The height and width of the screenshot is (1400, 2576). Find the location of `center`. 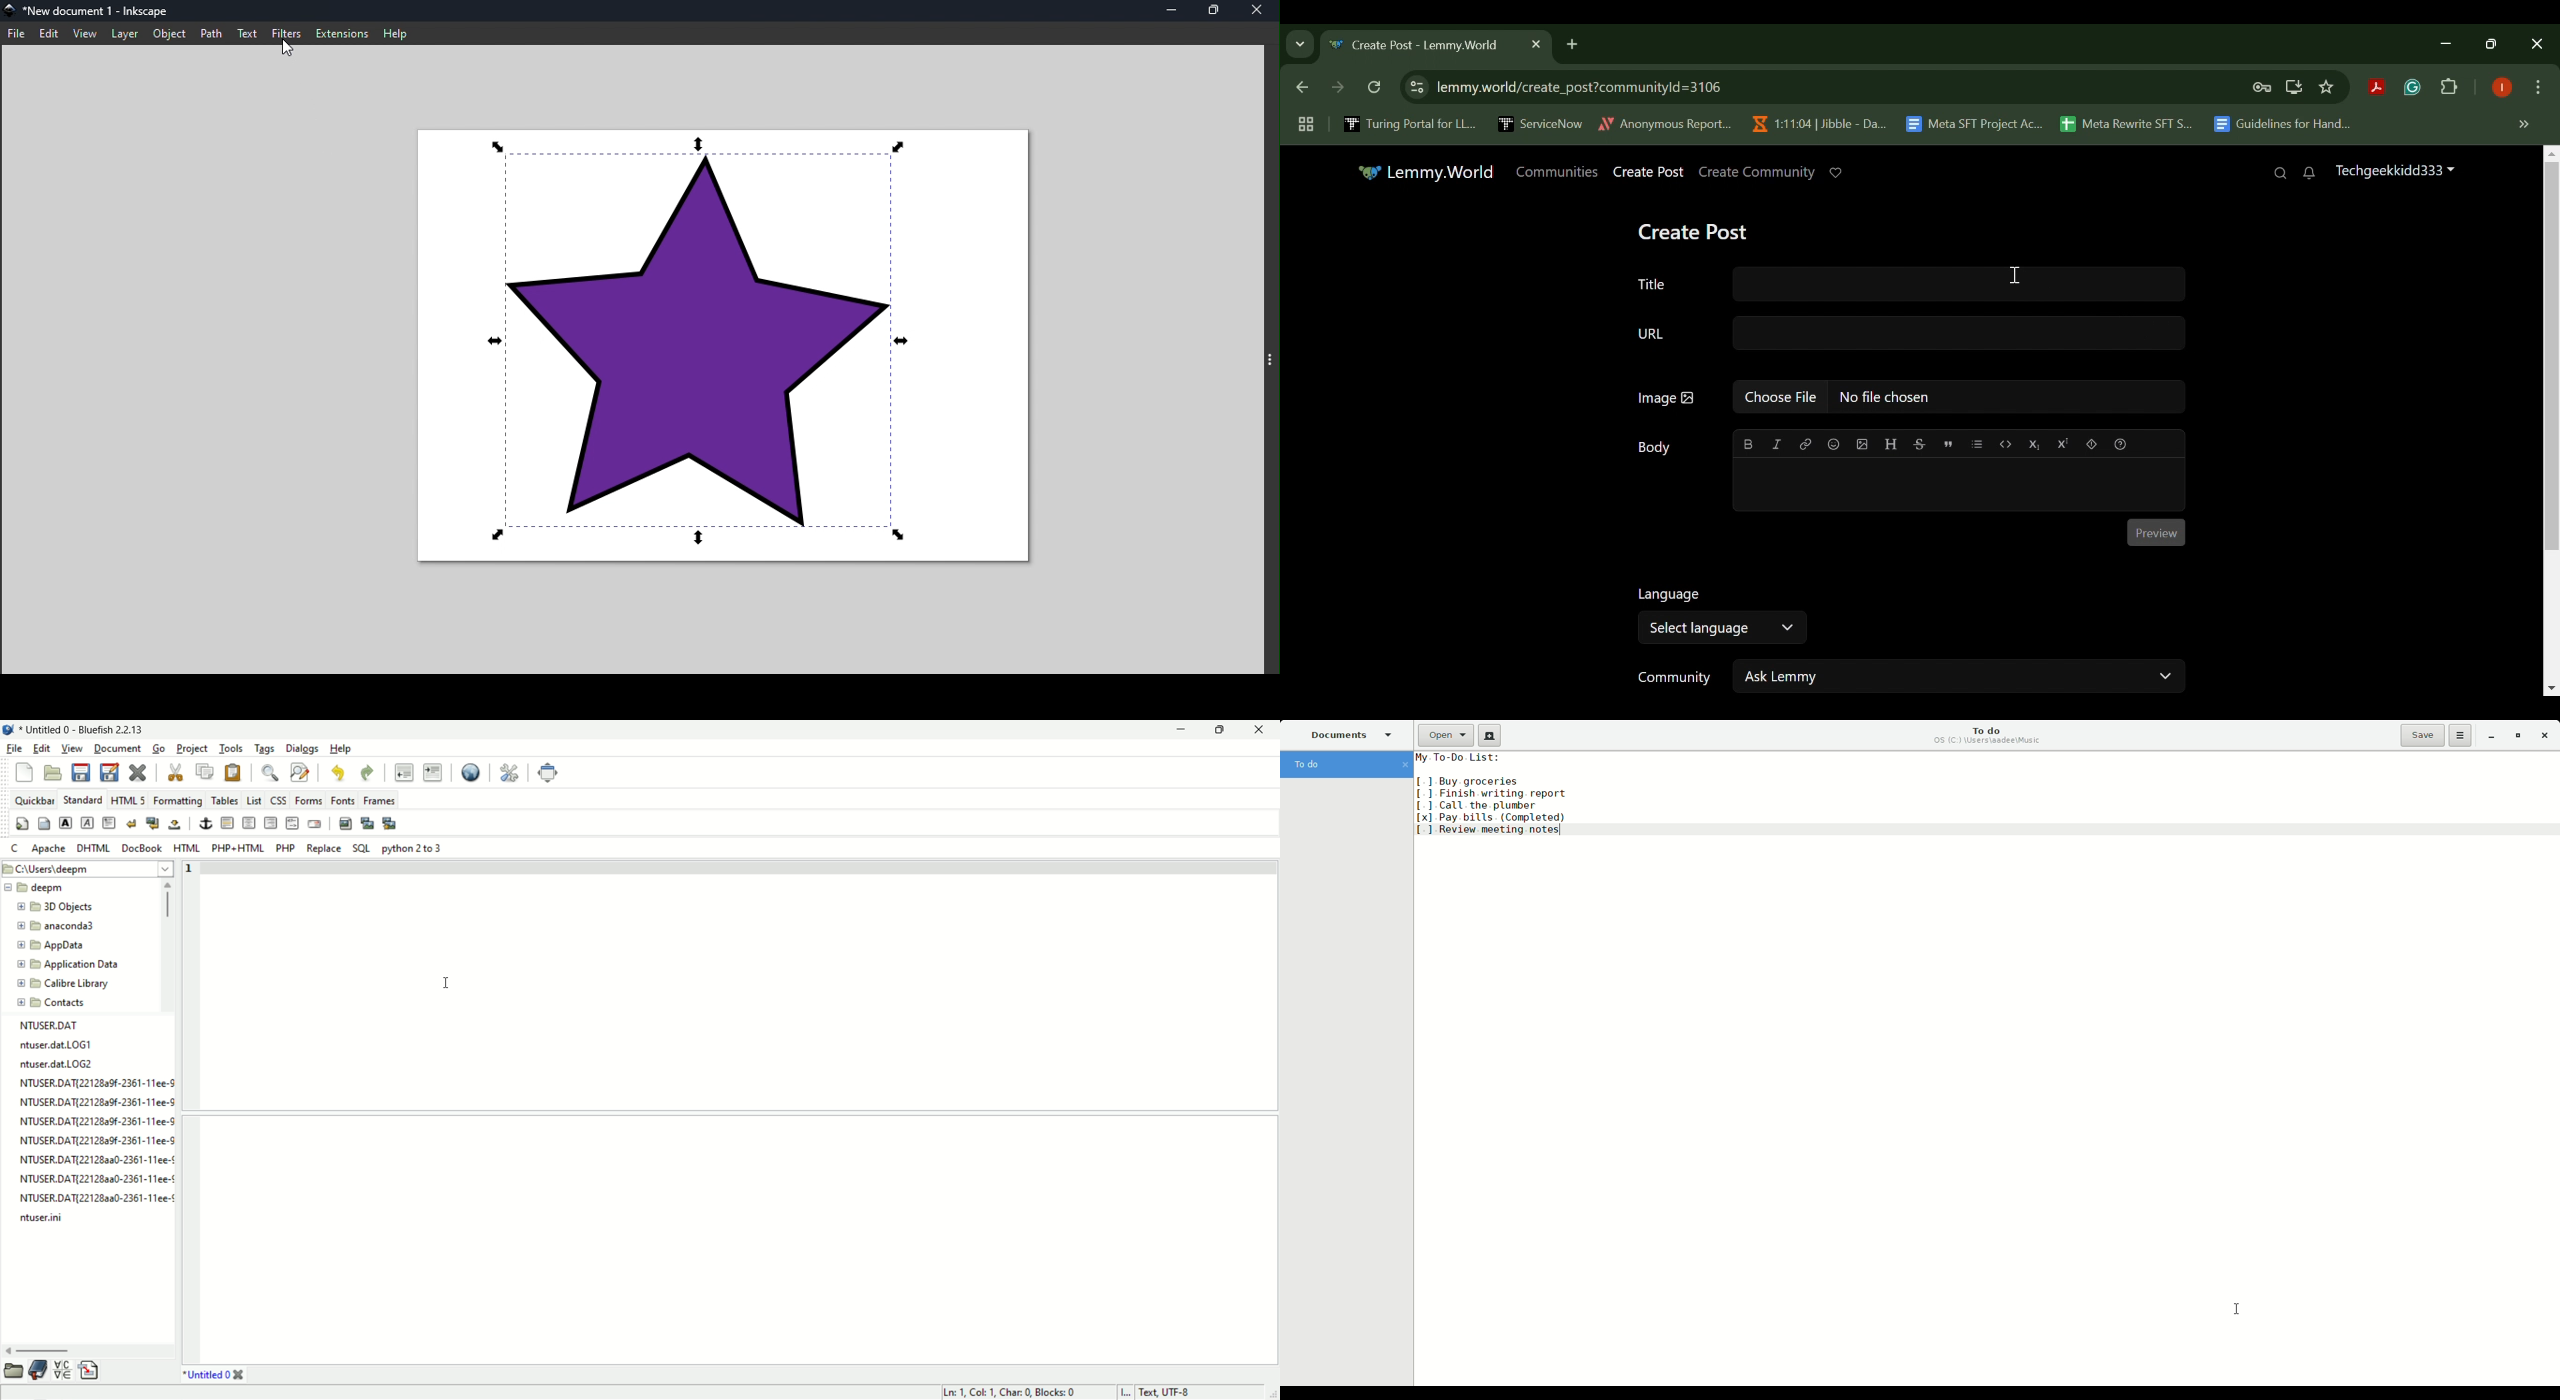

center is located at coordinates (249, 823).